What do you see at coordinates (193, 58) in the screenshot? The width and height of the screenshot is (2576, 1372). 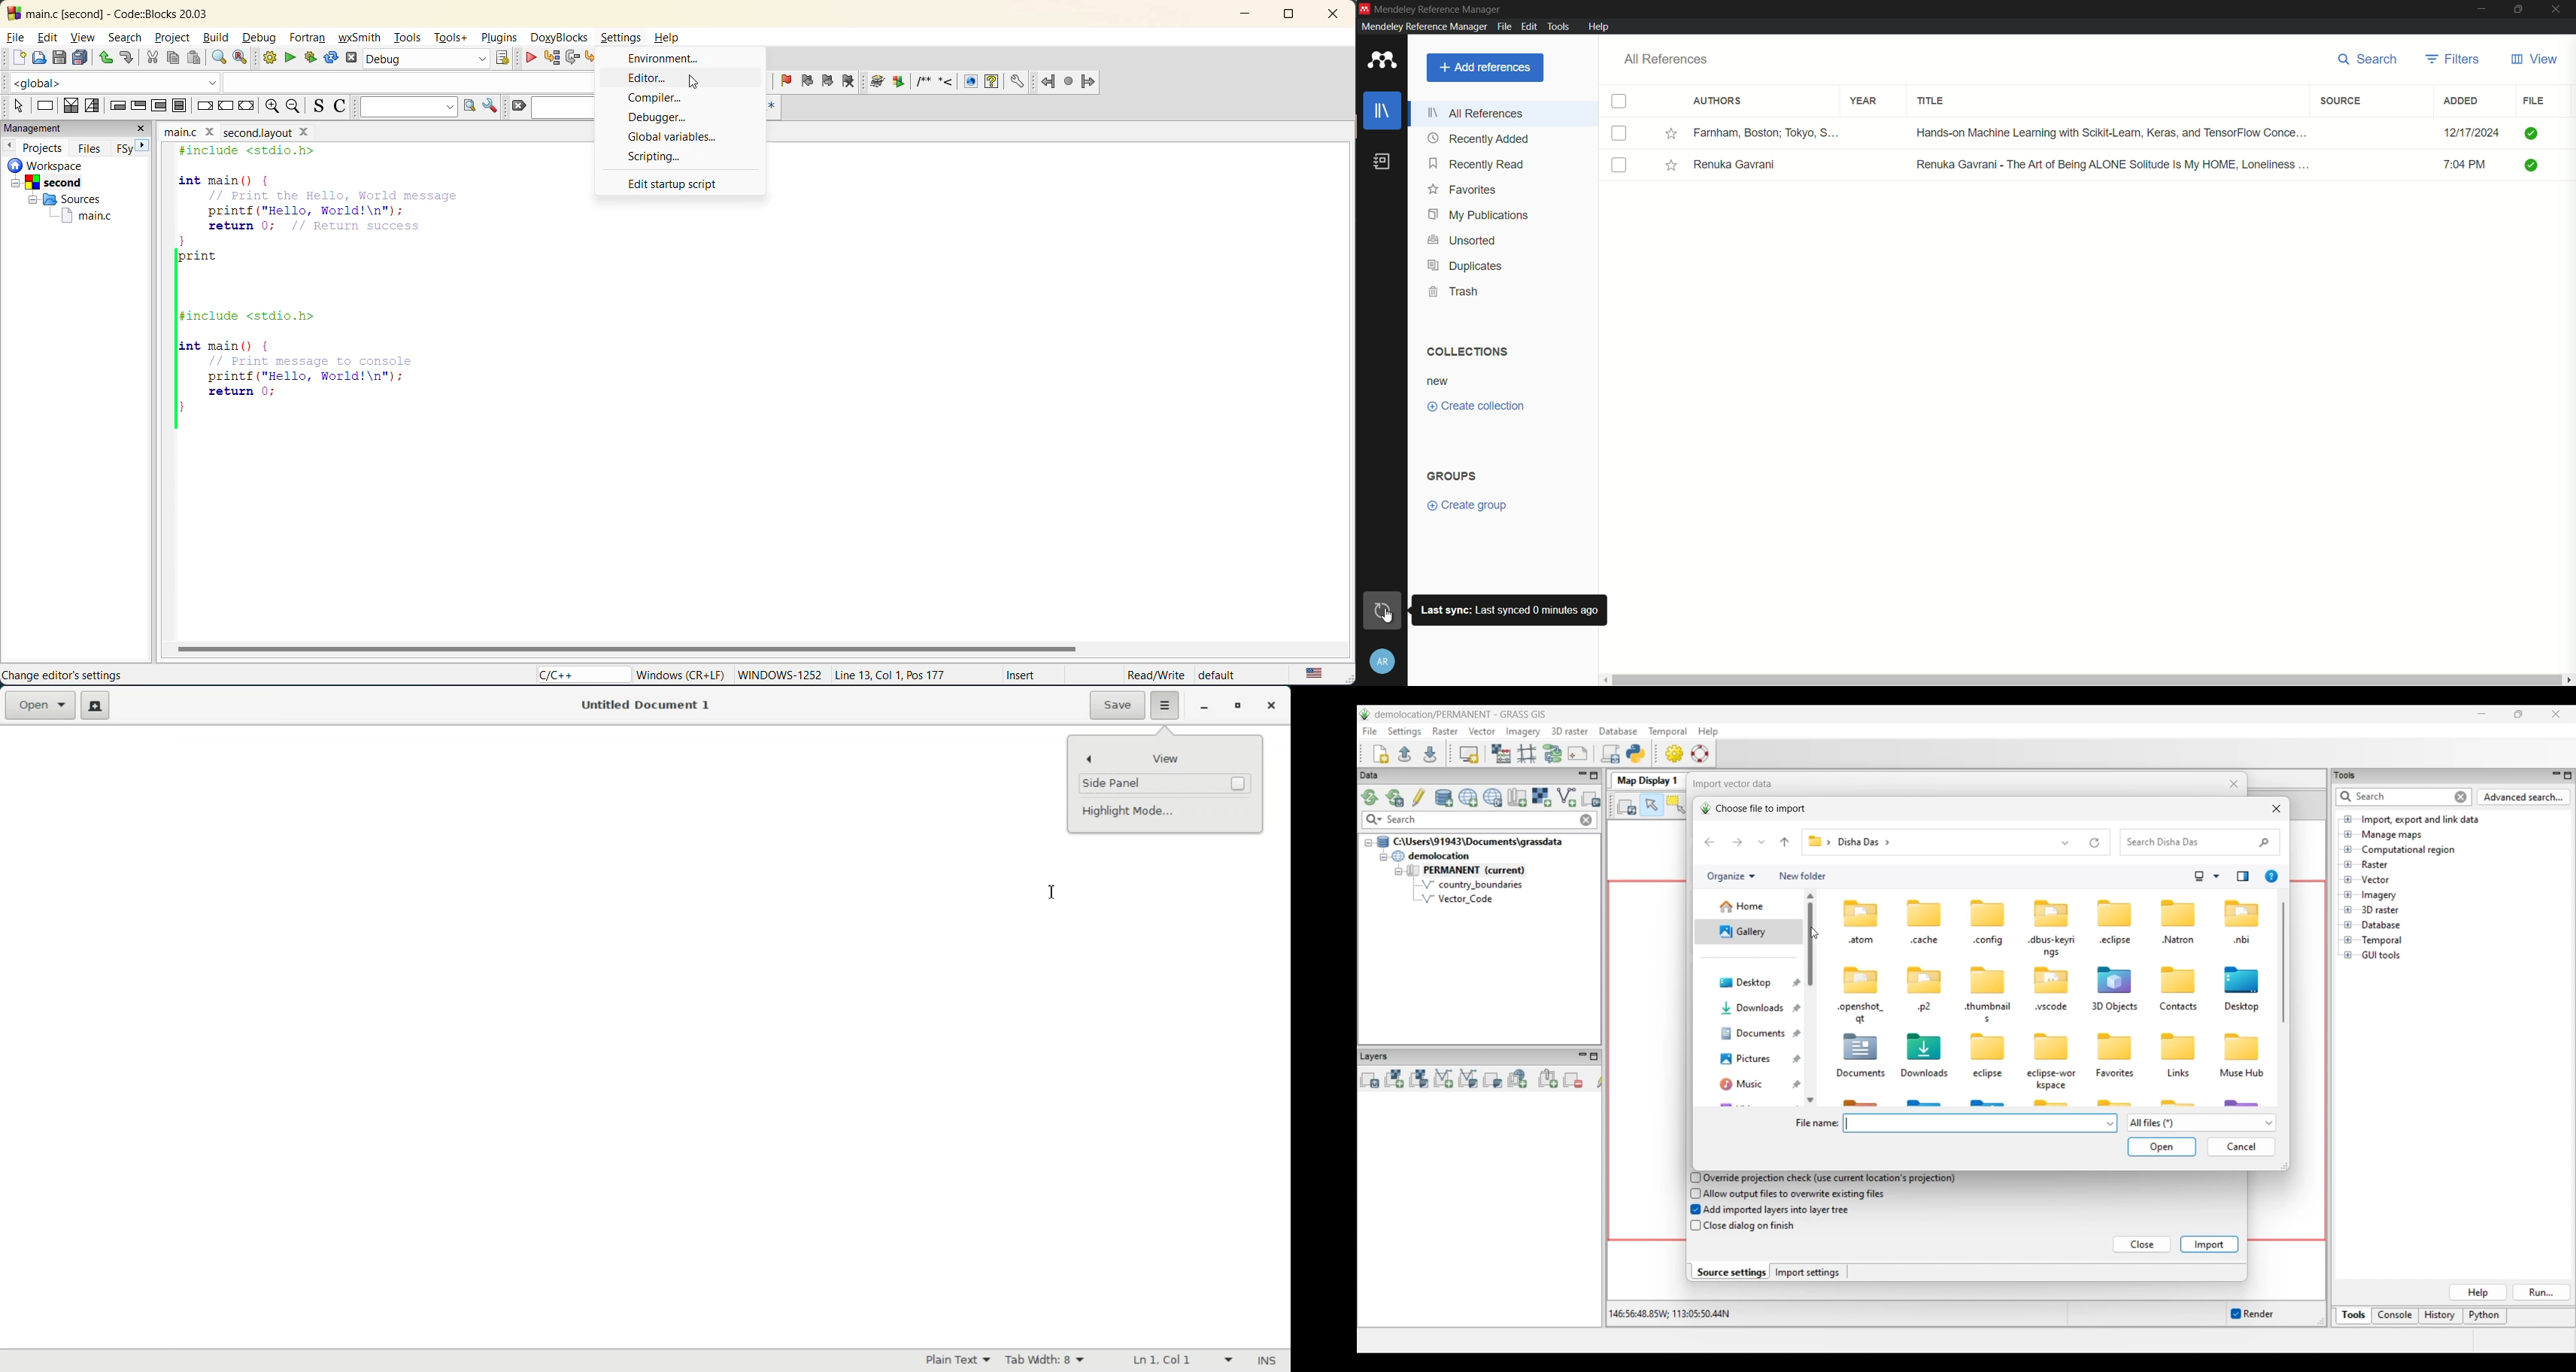 I see `paste` at bounding box center [193, 58].